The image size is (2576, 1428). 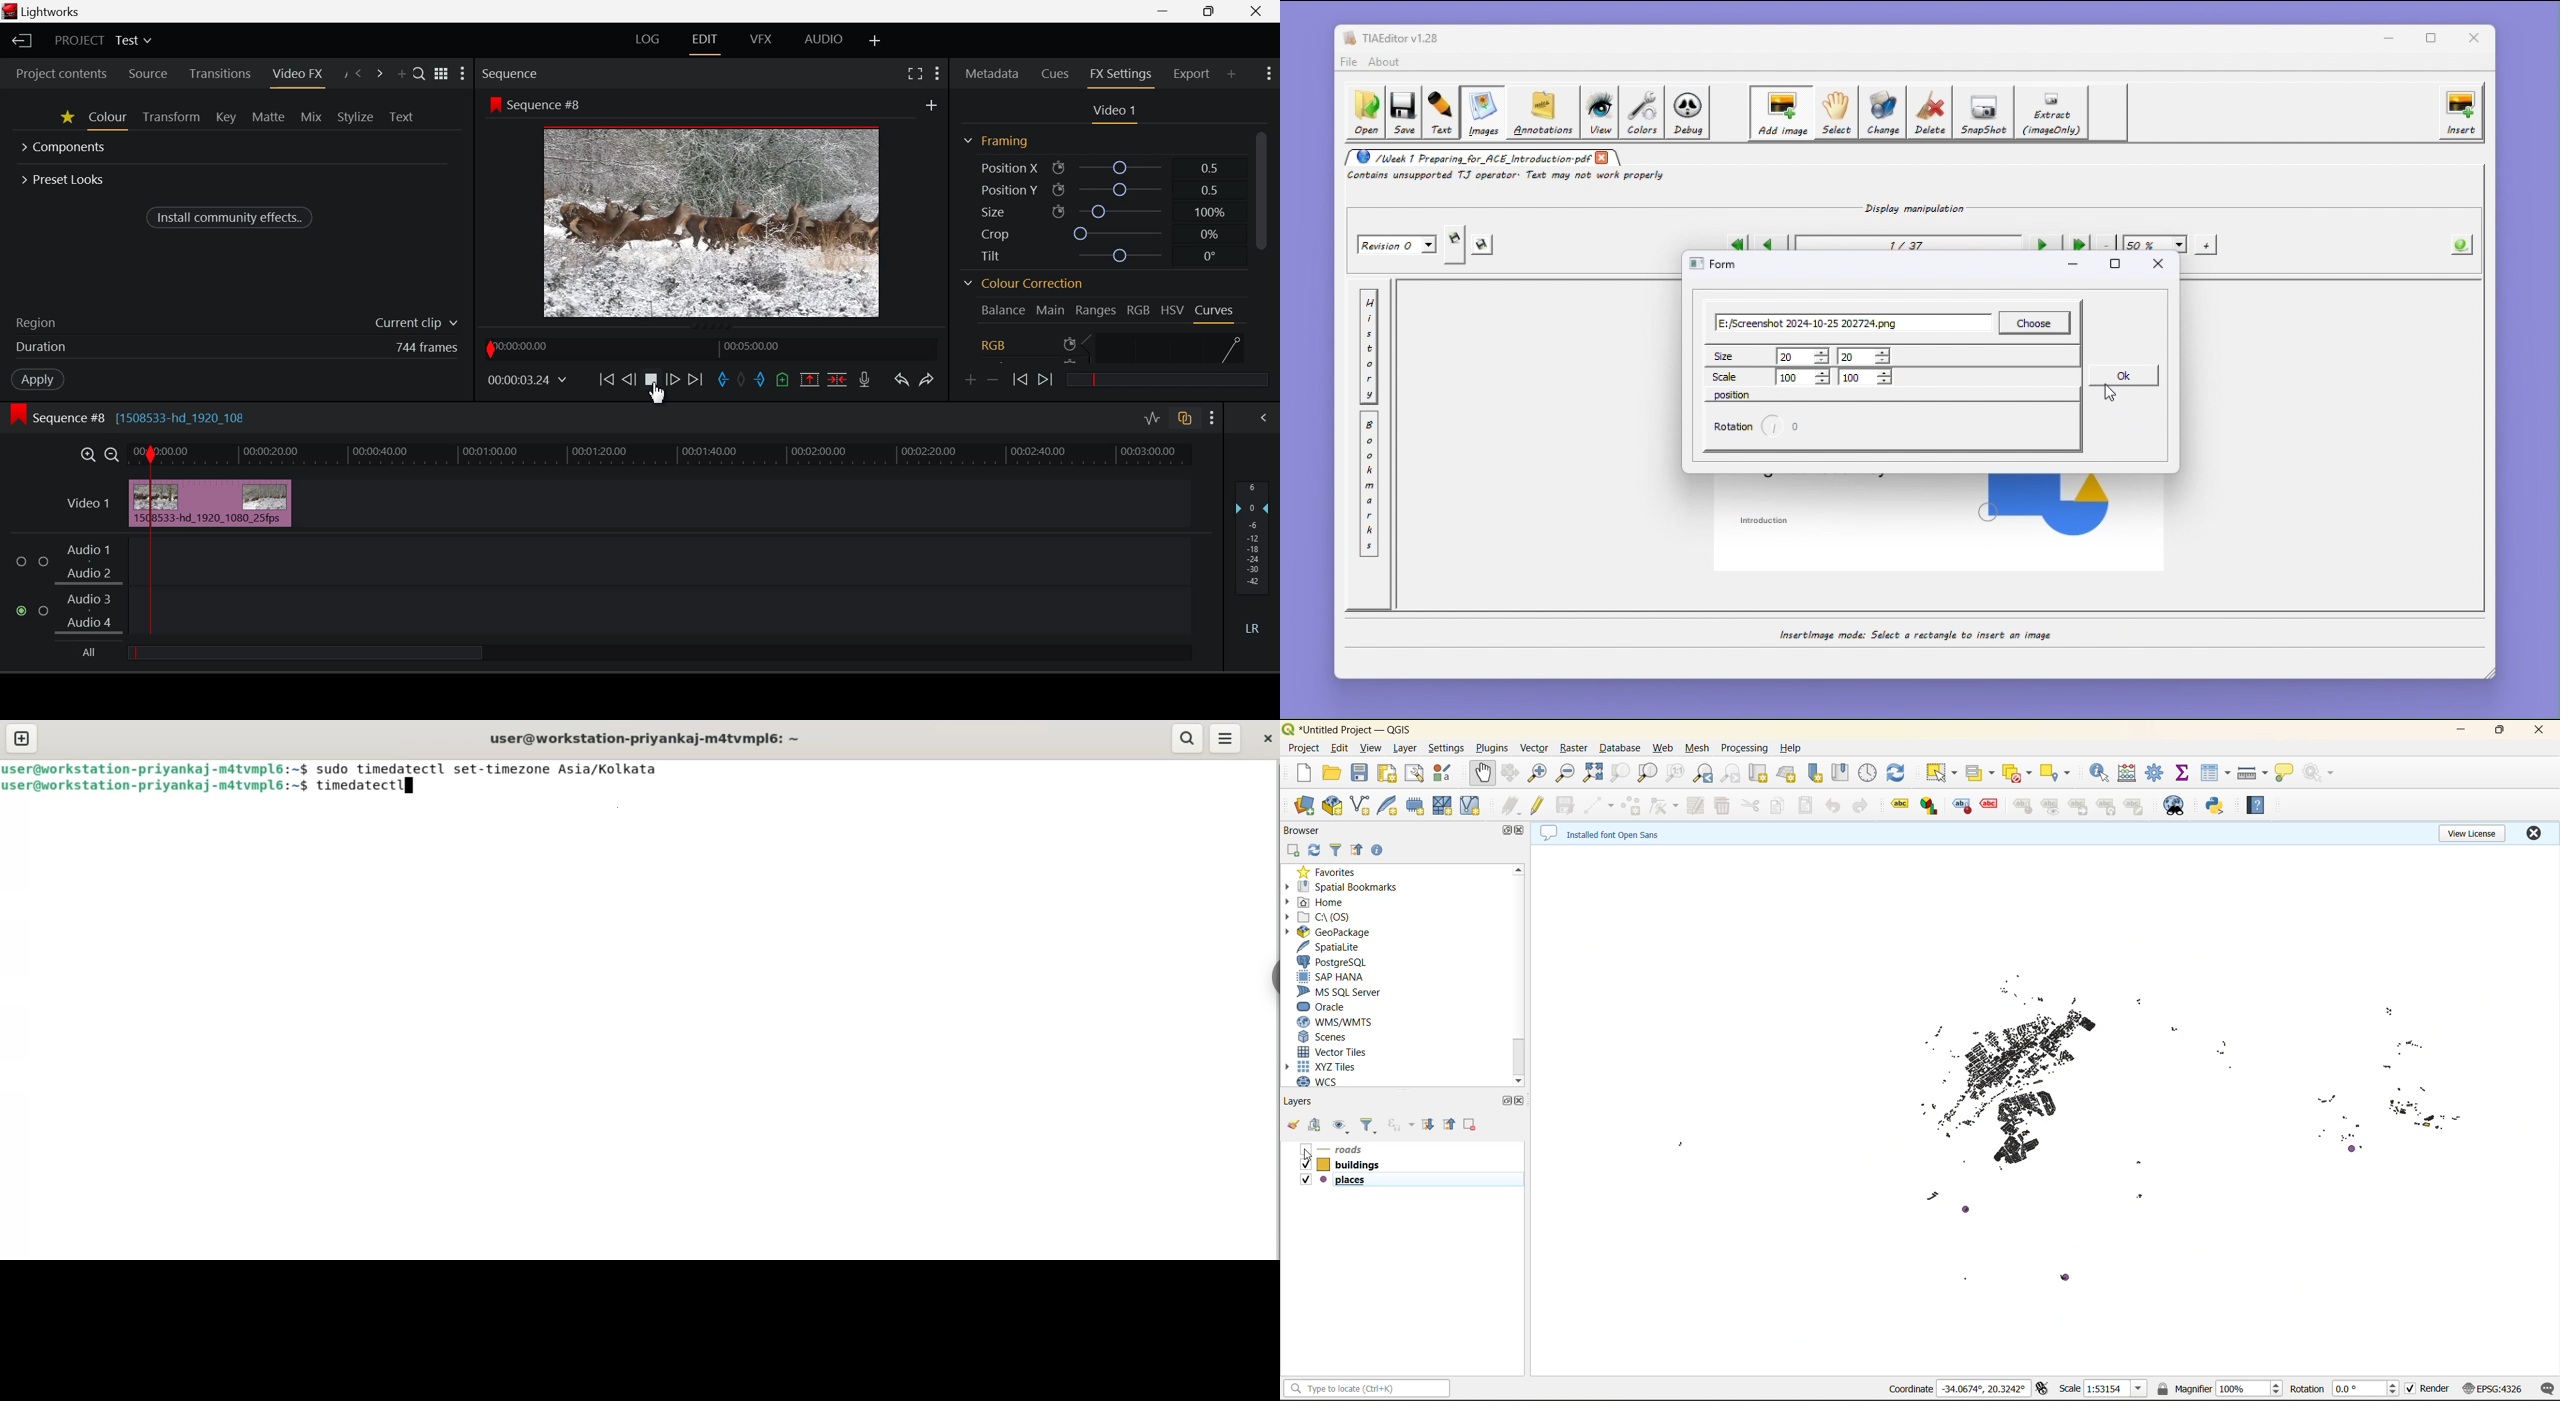 I want to click on Back to Homepage, so click(x=19, y=41).